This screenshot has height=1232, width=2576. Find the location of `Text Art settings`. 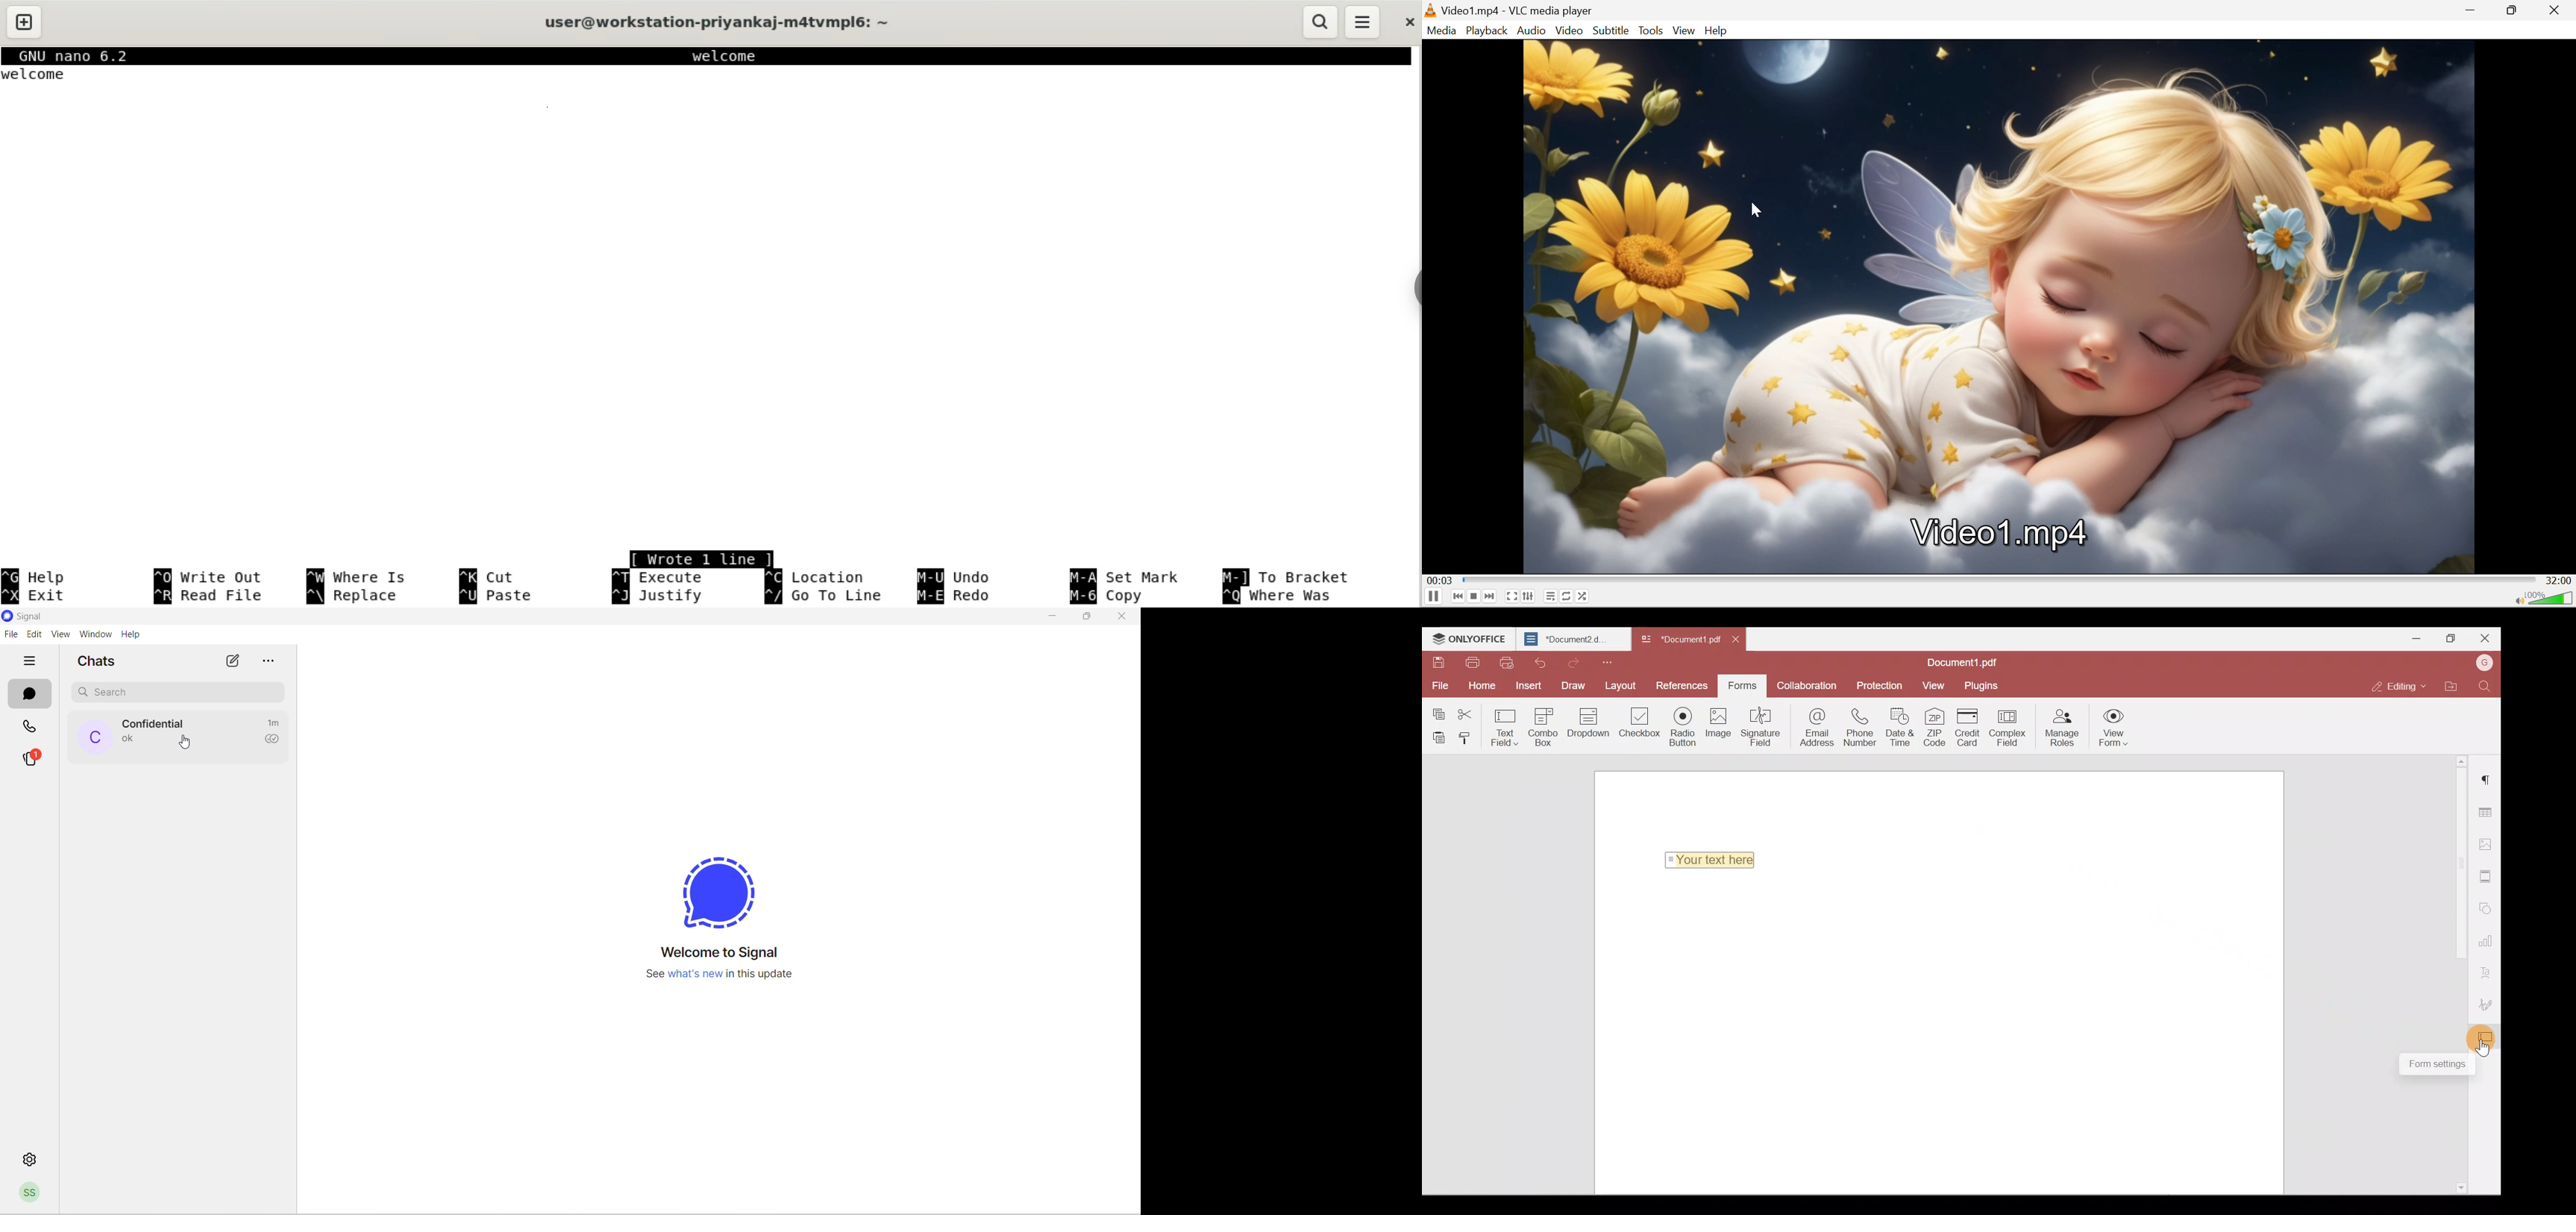

Text Art settings is located at coordinates (2488, 969).